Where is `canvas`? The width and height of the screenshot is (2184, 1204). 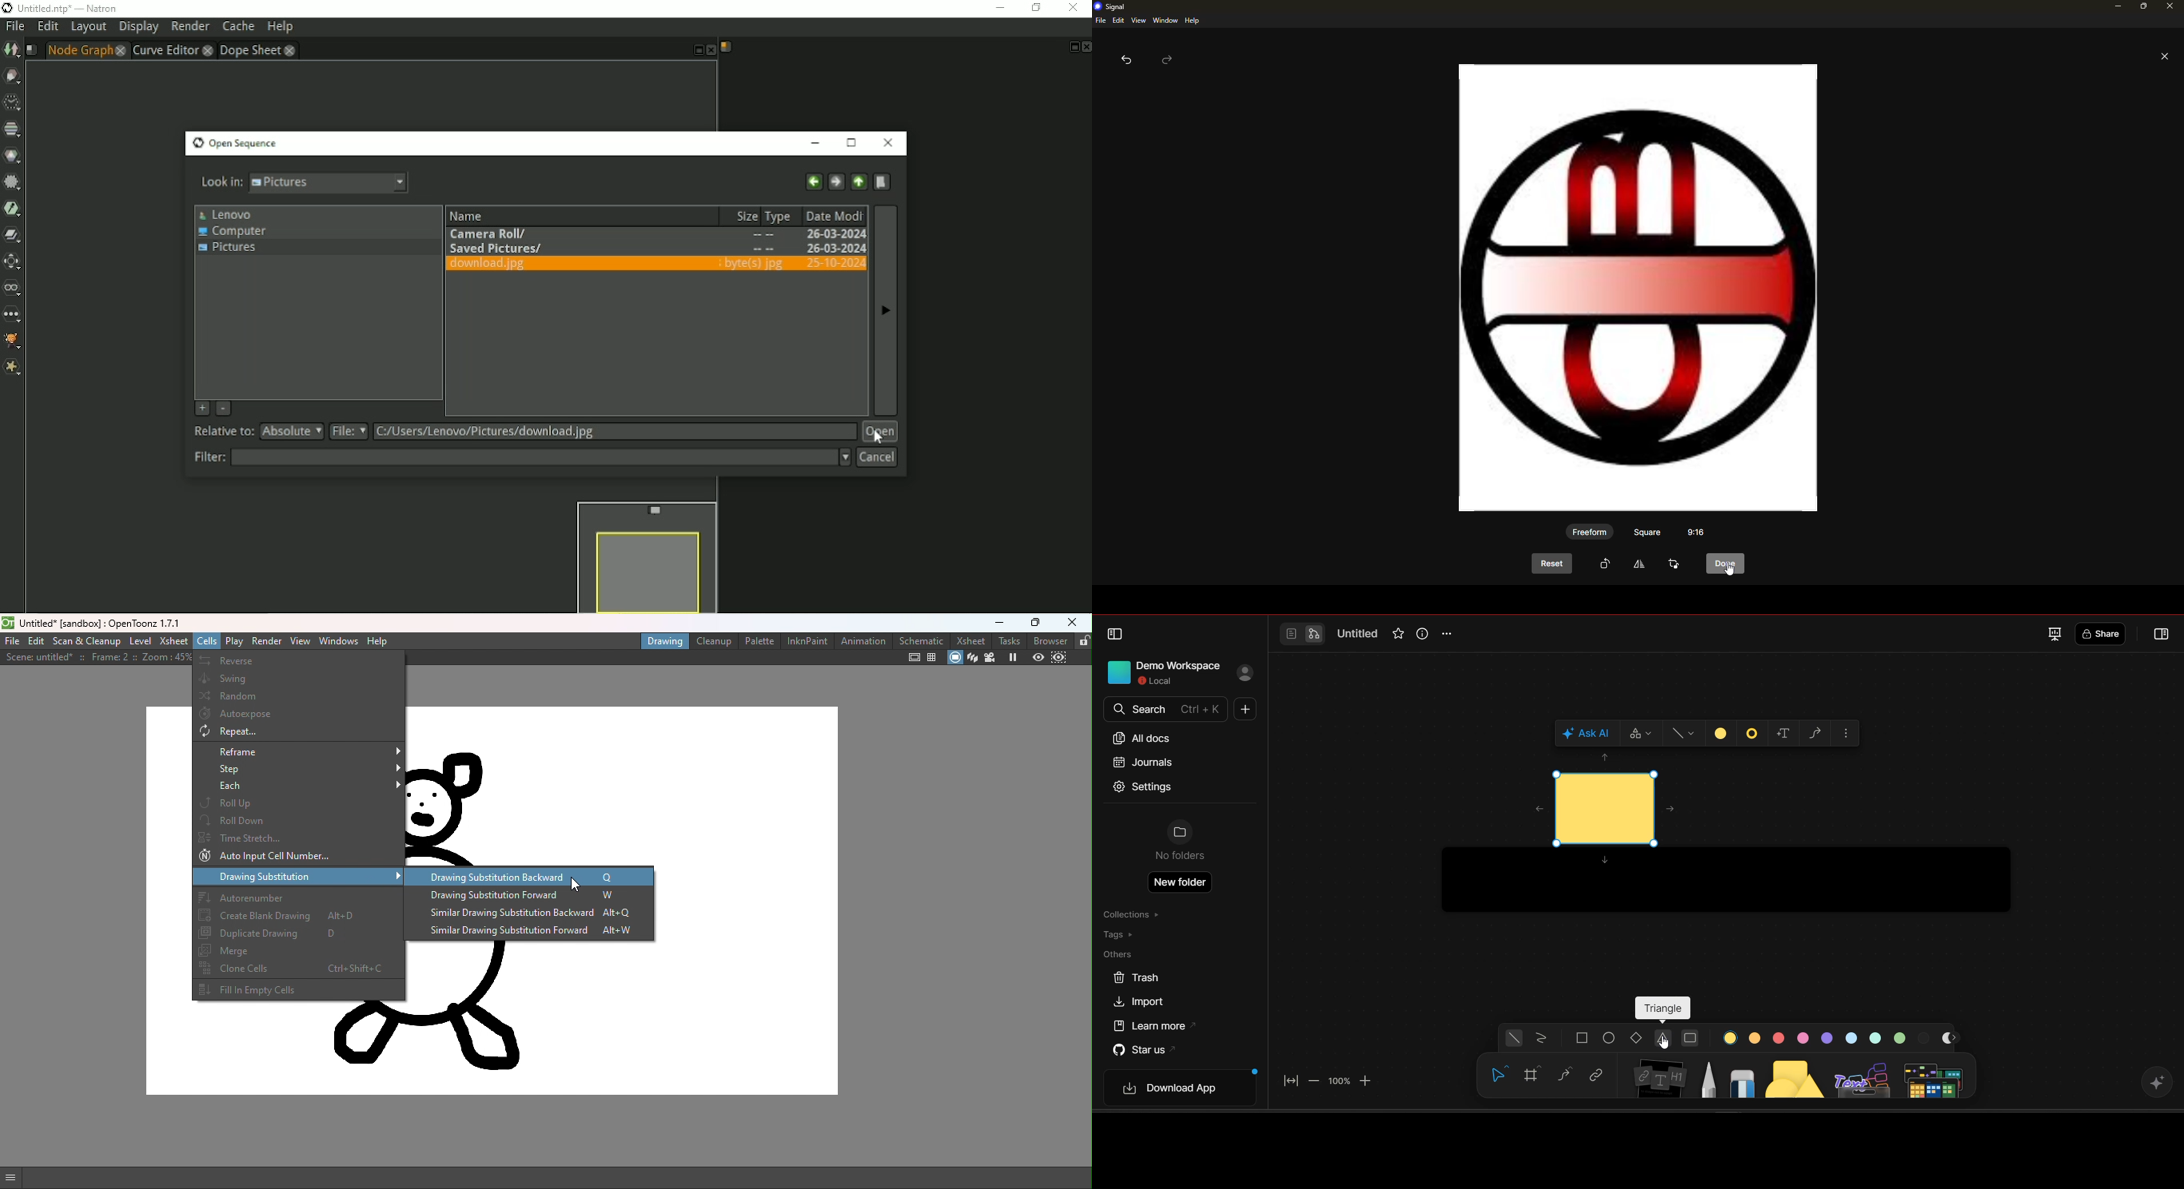 canvas is located at coordinates (621, 1019).